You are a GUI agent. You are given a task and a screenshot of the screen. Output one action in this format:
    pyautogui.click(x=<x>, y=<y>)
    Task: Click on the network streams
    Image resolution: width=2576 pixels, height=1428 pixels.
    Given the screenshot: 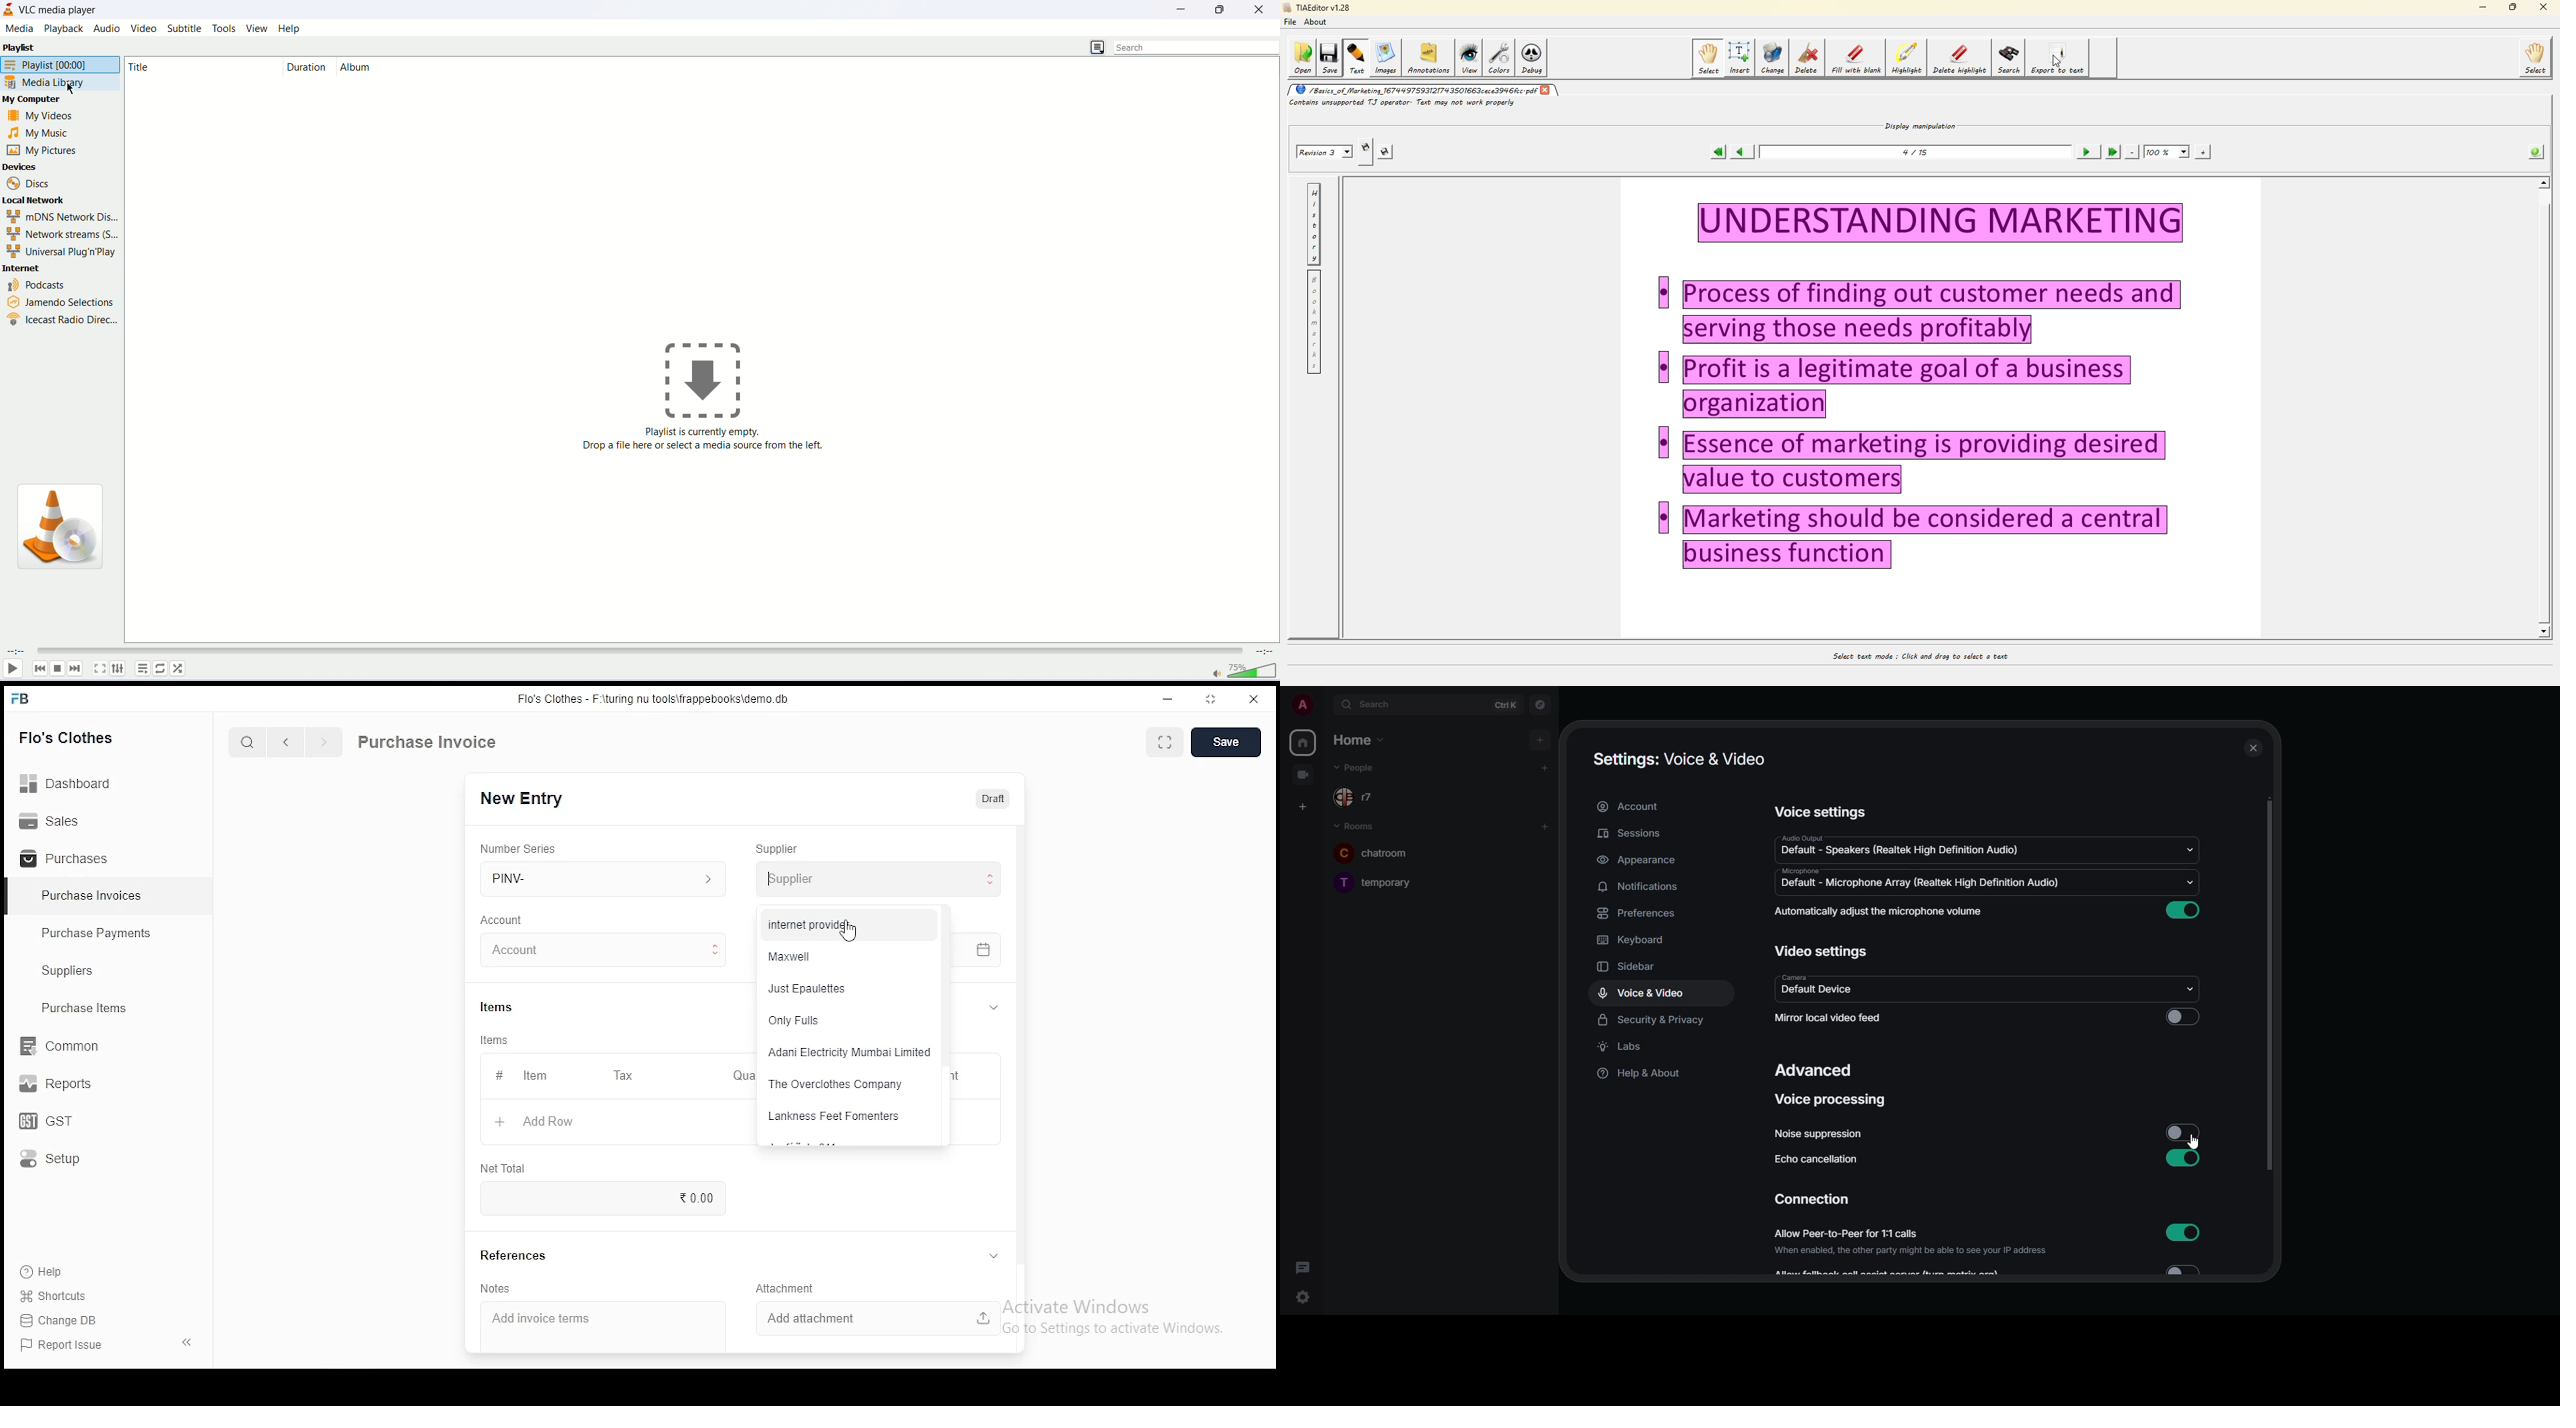 What is the action you would take?
    pyautogui.click(x=61, y=235)
    